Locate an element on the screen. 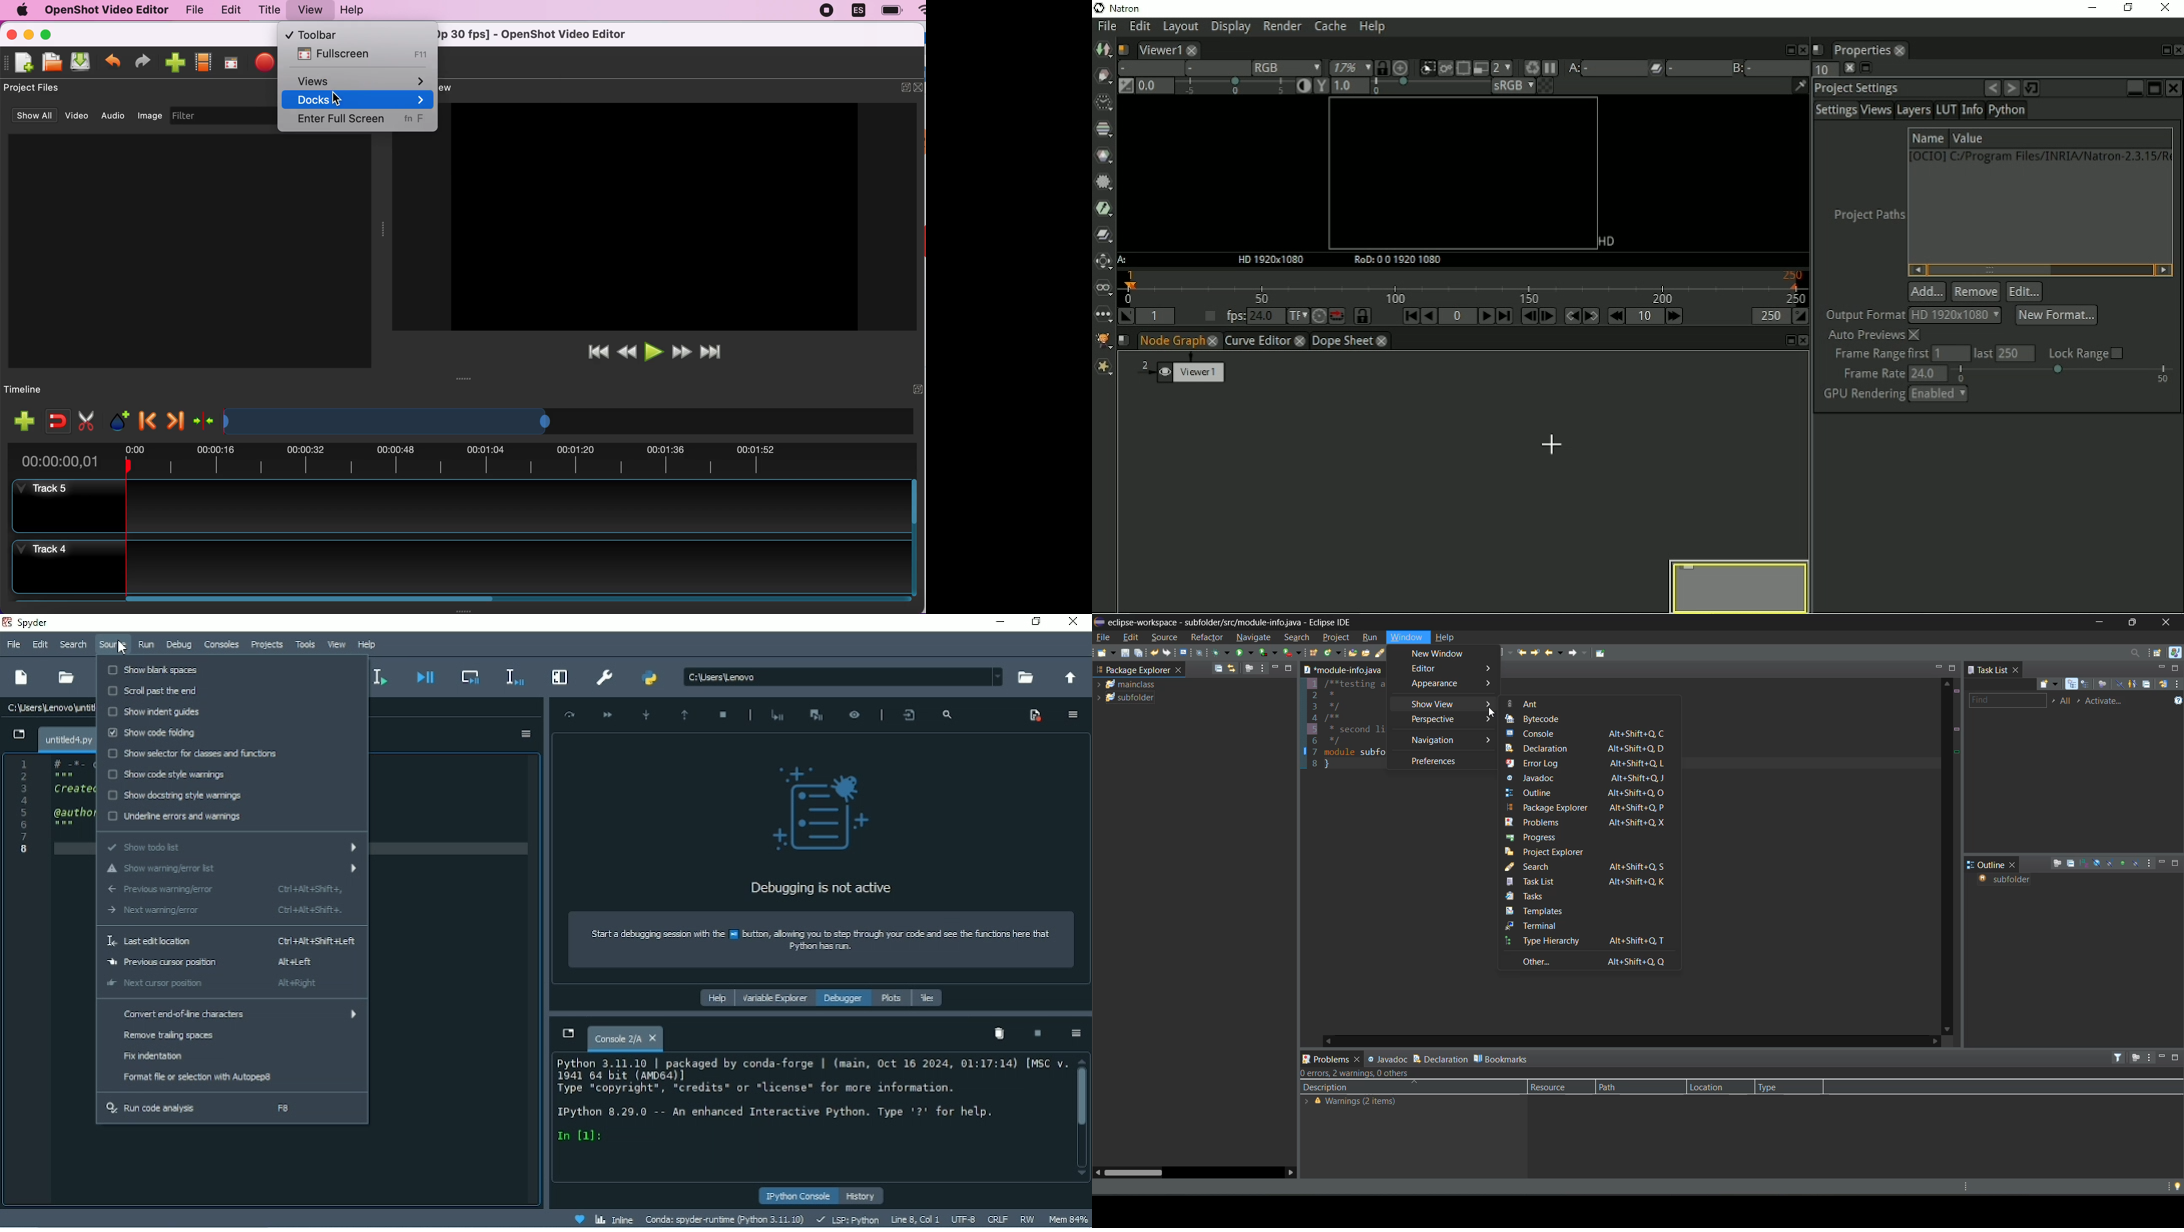  link with editor is located at coordinates (1232, 669).